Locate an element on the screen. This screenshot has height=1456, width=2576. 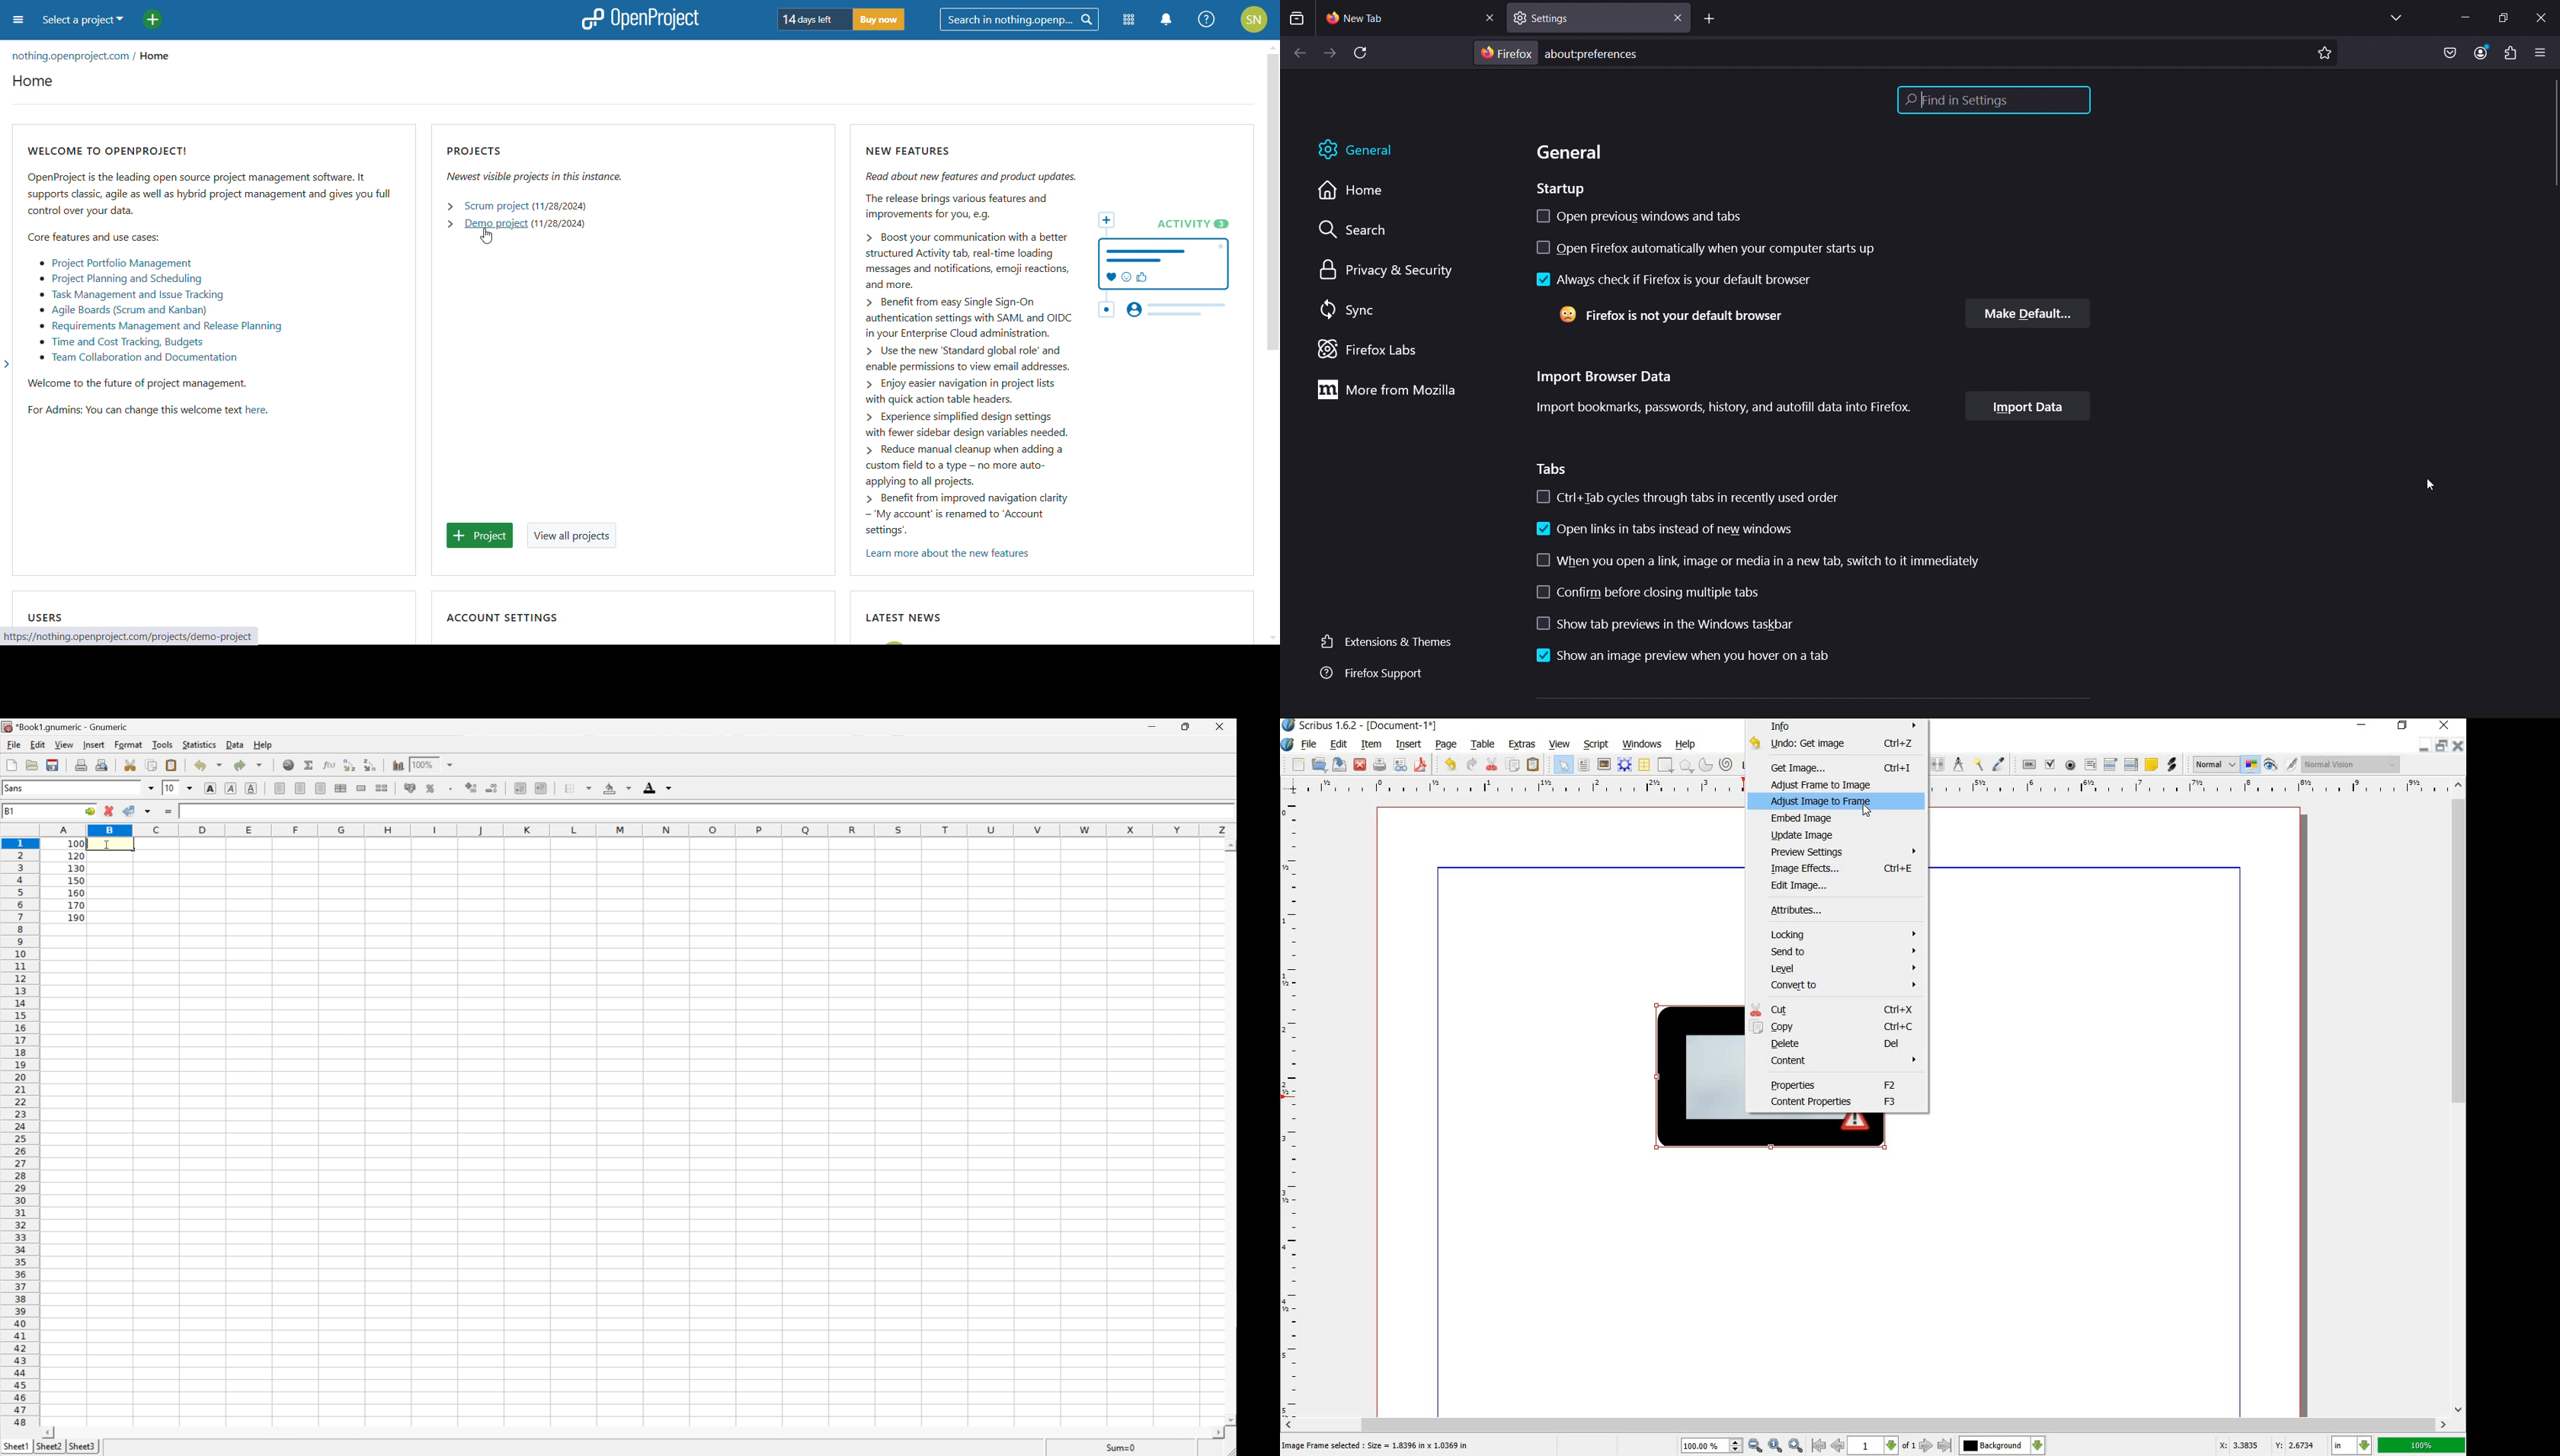
View recent browsing is located at coordinates (1299, 19).